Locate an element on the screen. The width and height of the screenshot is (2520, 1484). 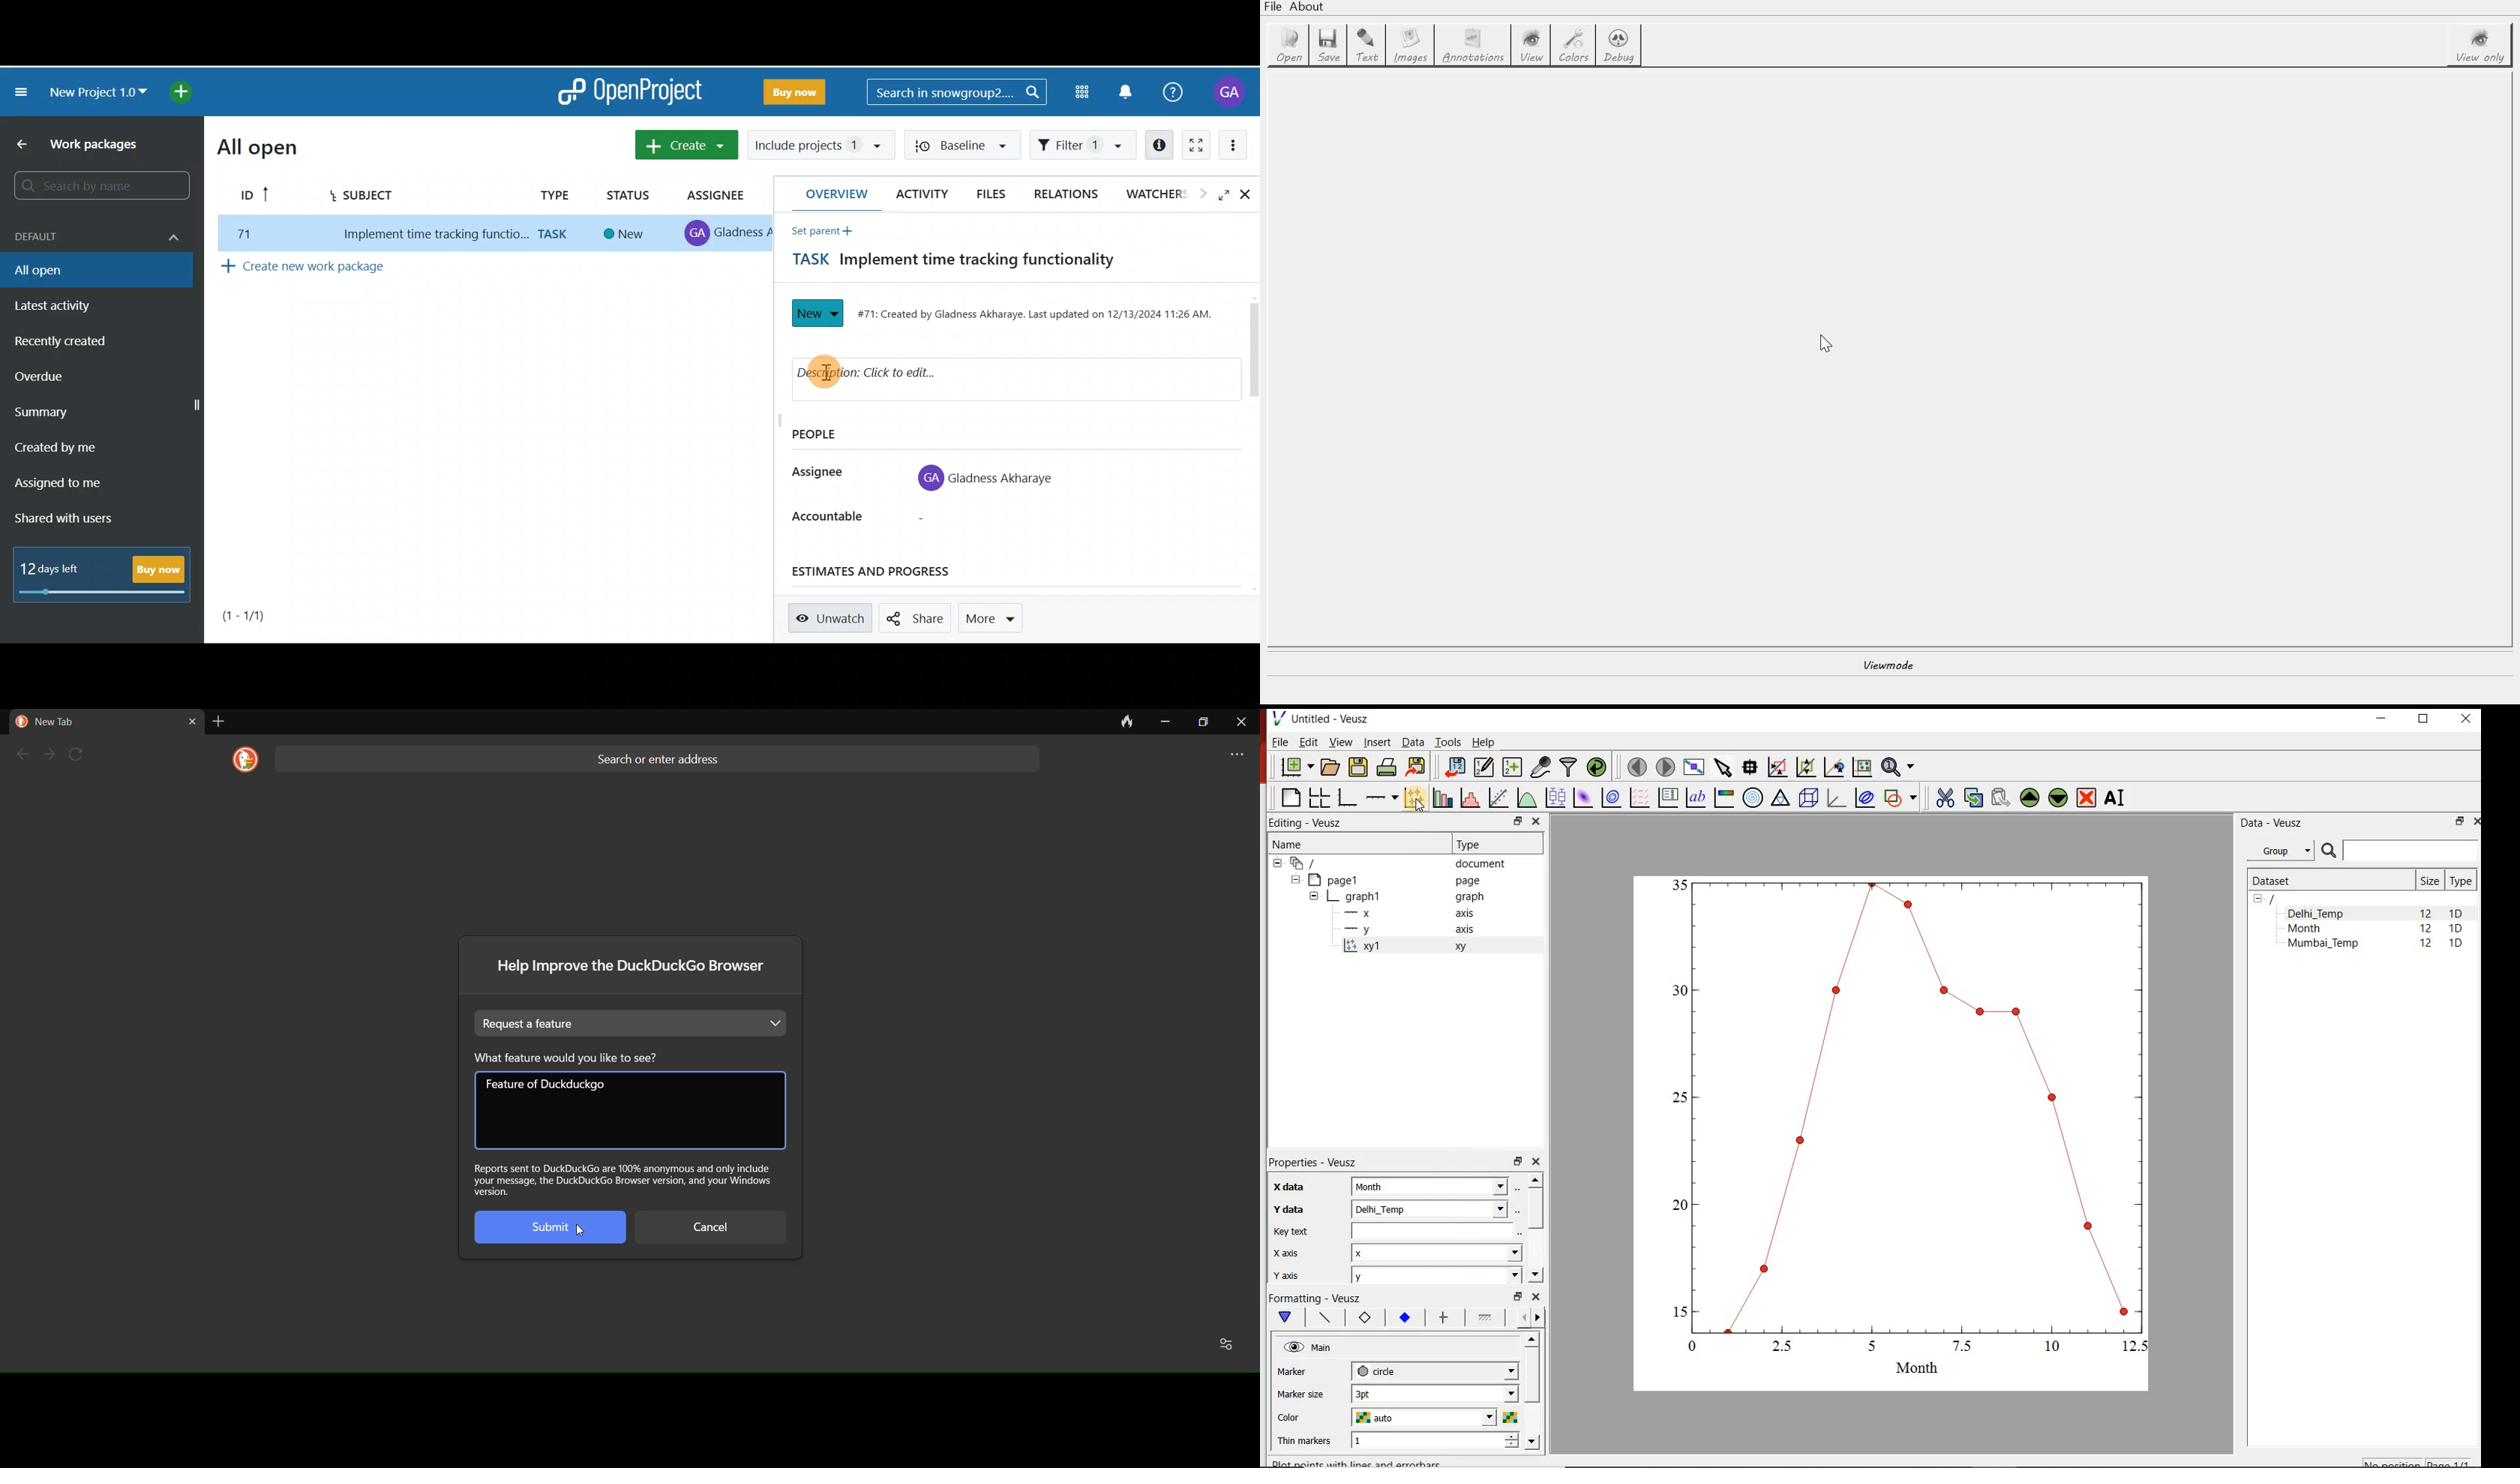
polar graph is located at coordinates (1754, 799).